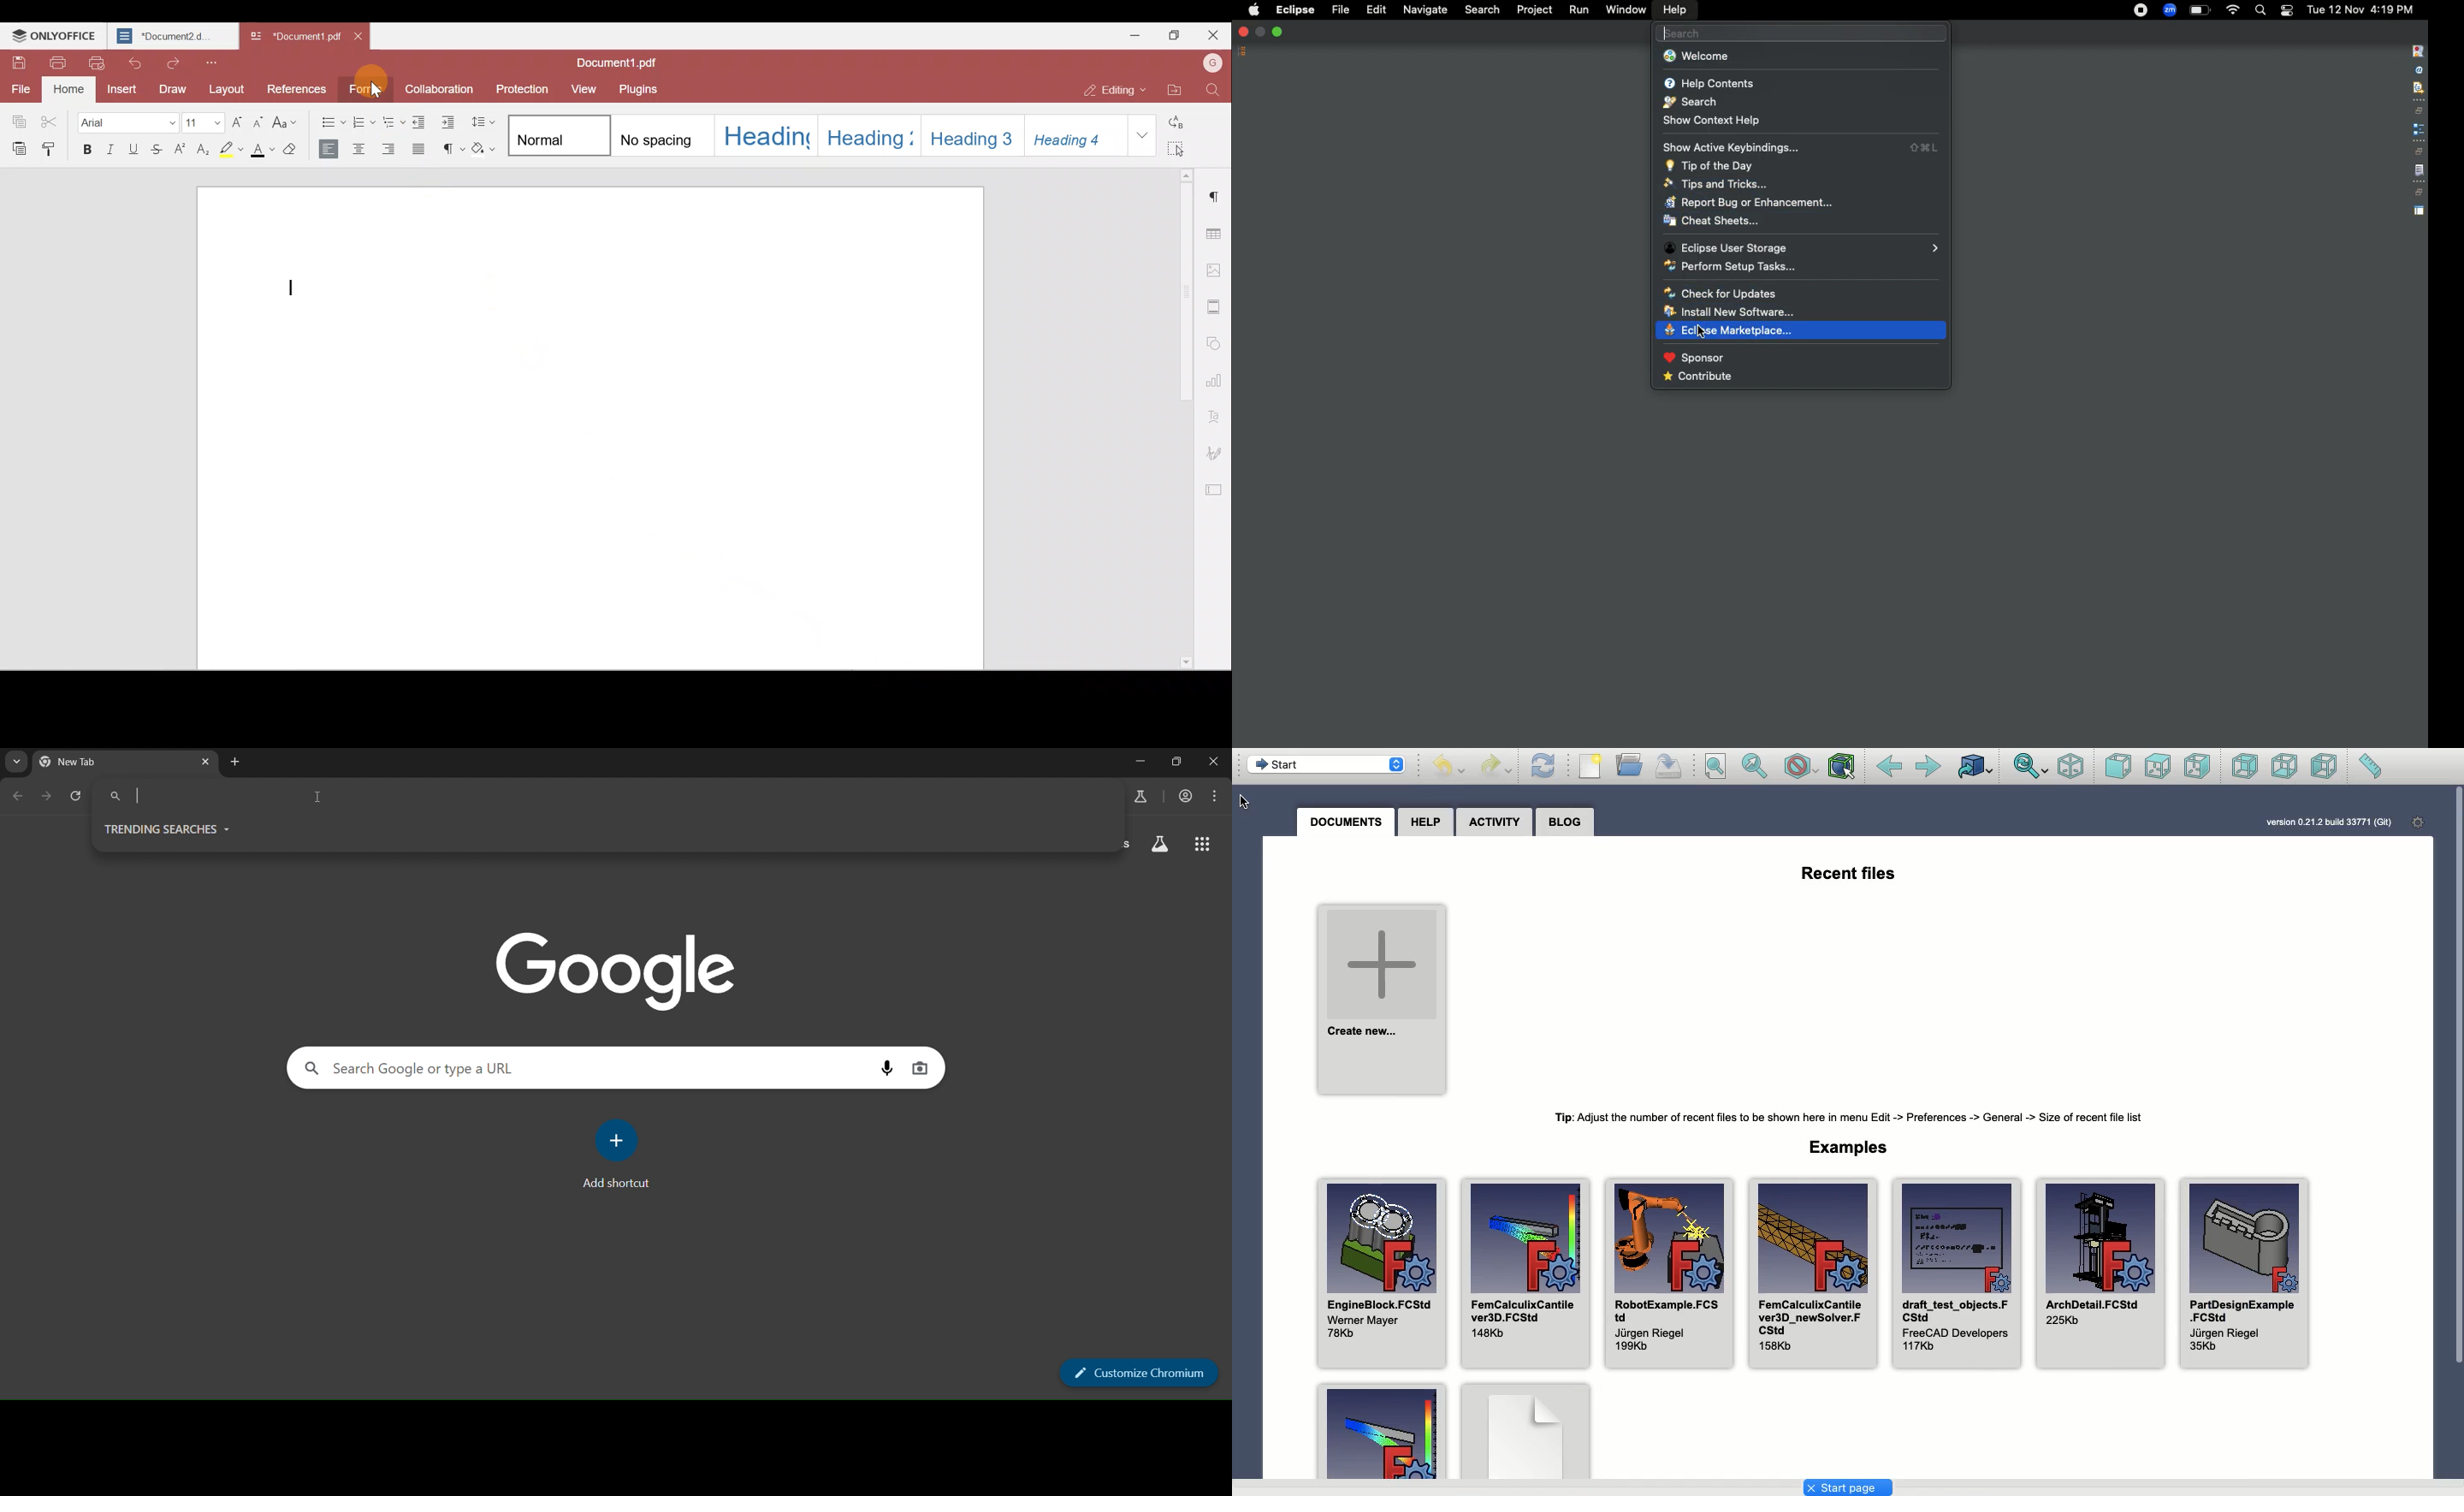  What do you see at coordinates (294, 88) in the screenshot?
I see `References` at bounding box center [294, 88].